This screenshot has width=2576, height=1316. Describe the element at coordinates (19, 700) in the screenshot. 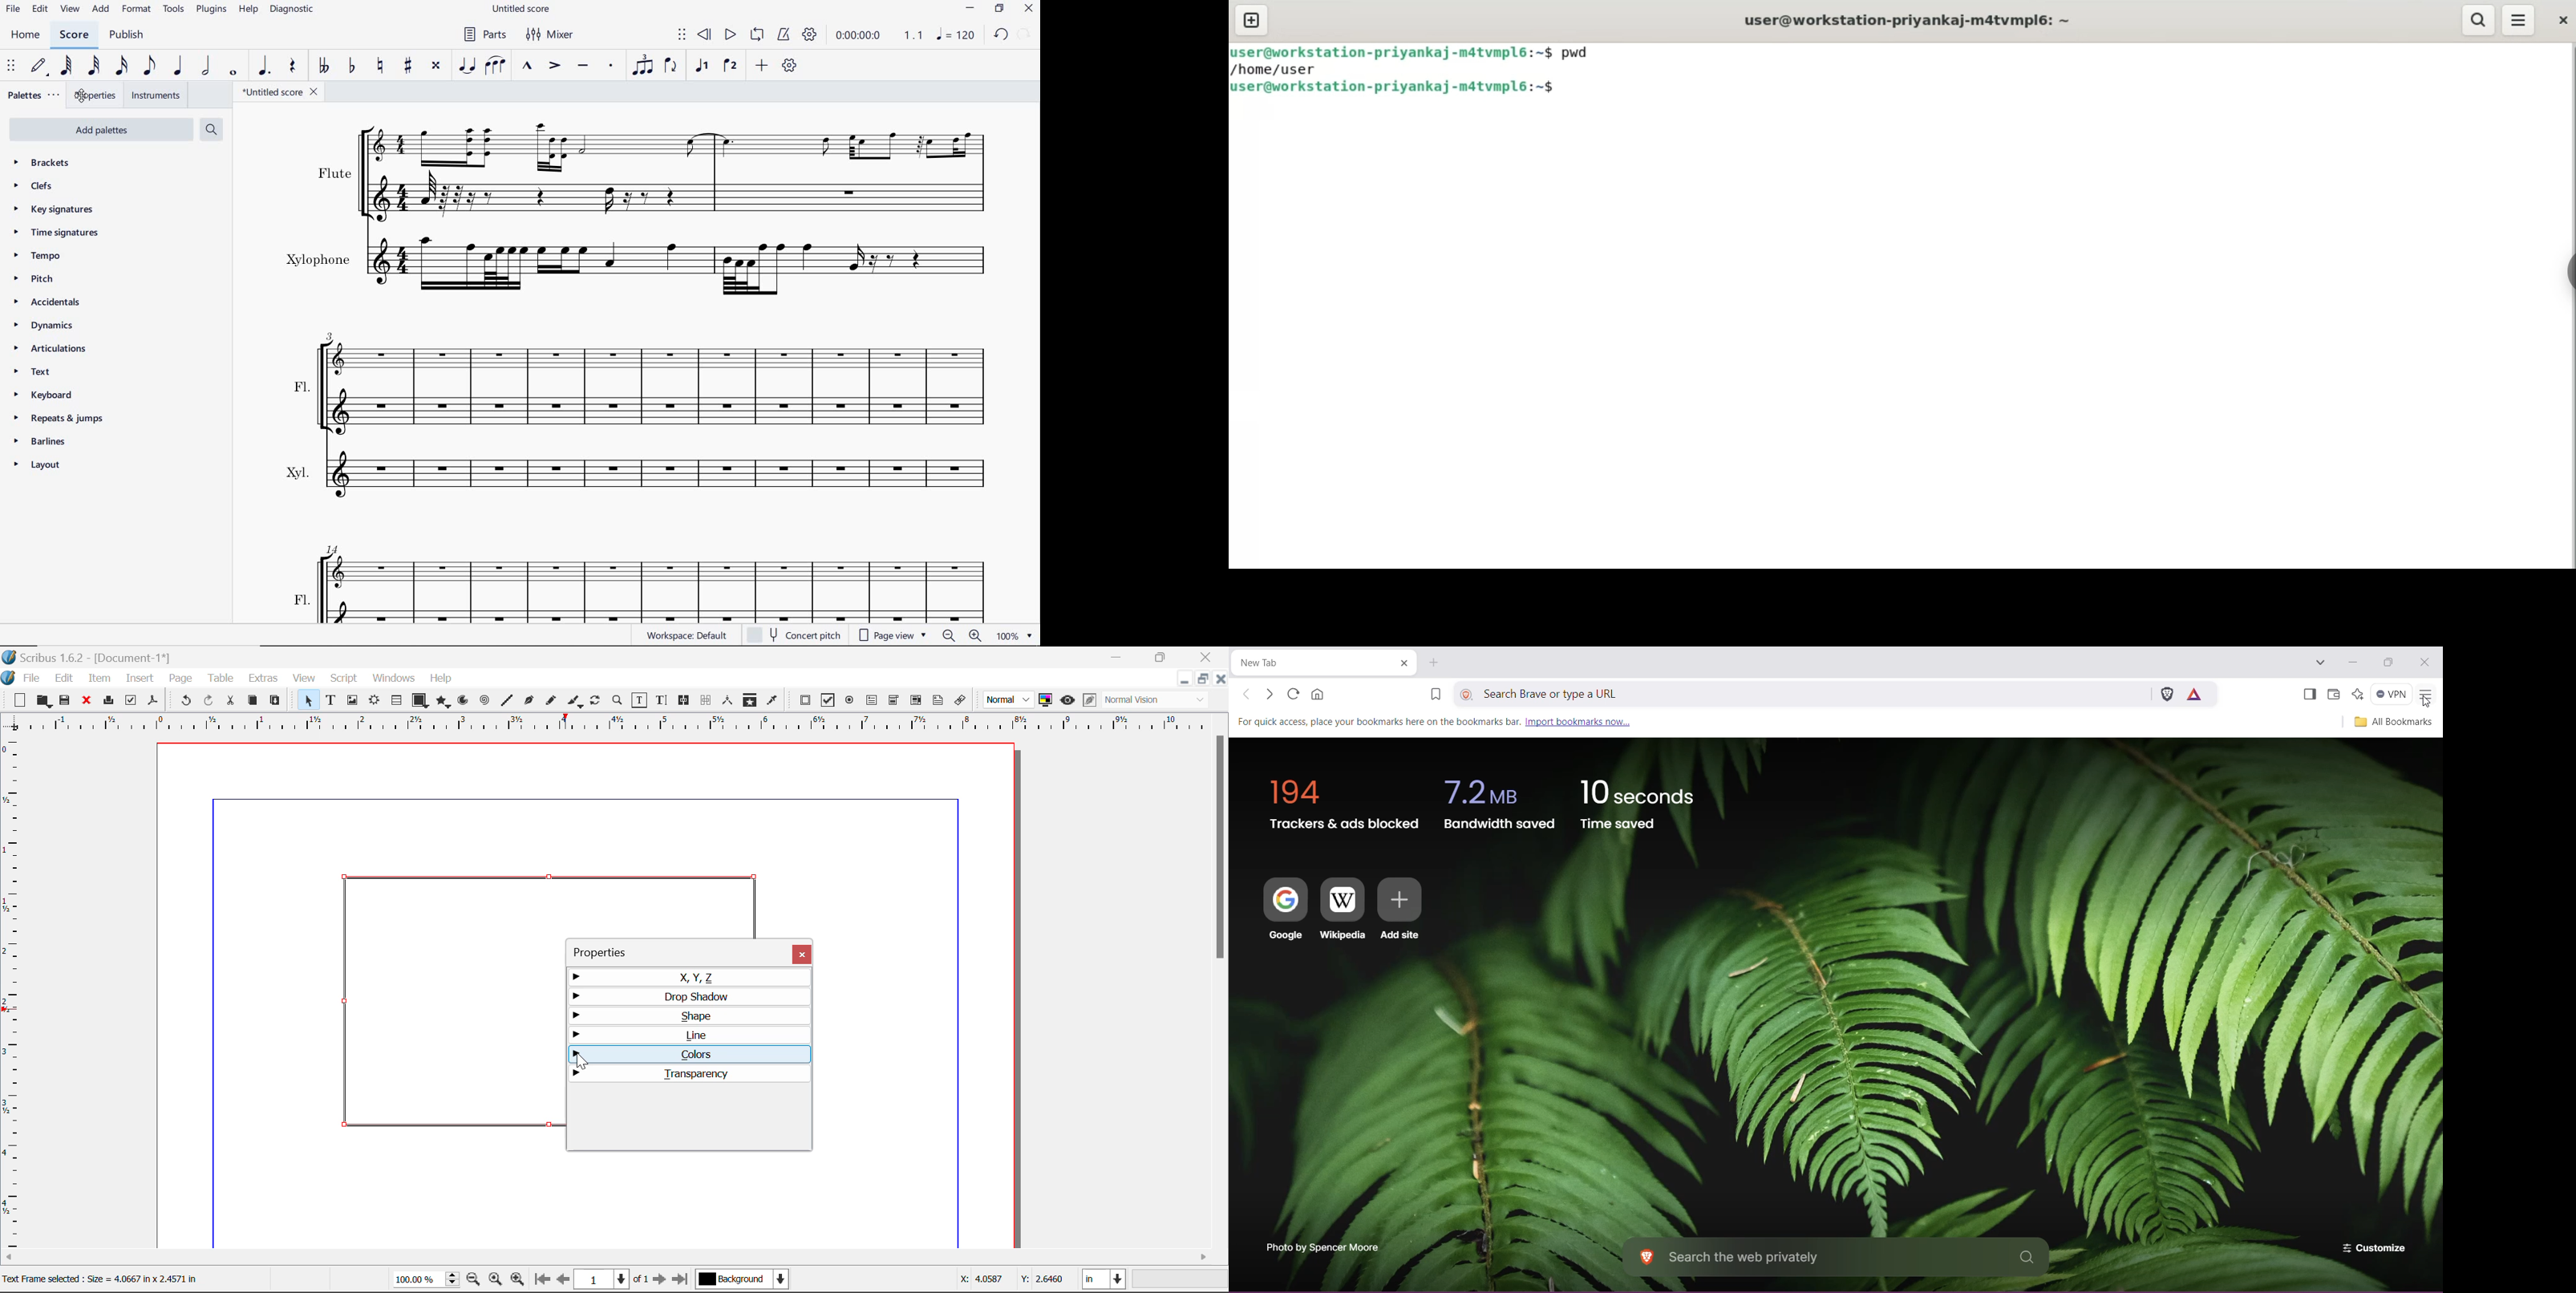

I see `New` at that location.